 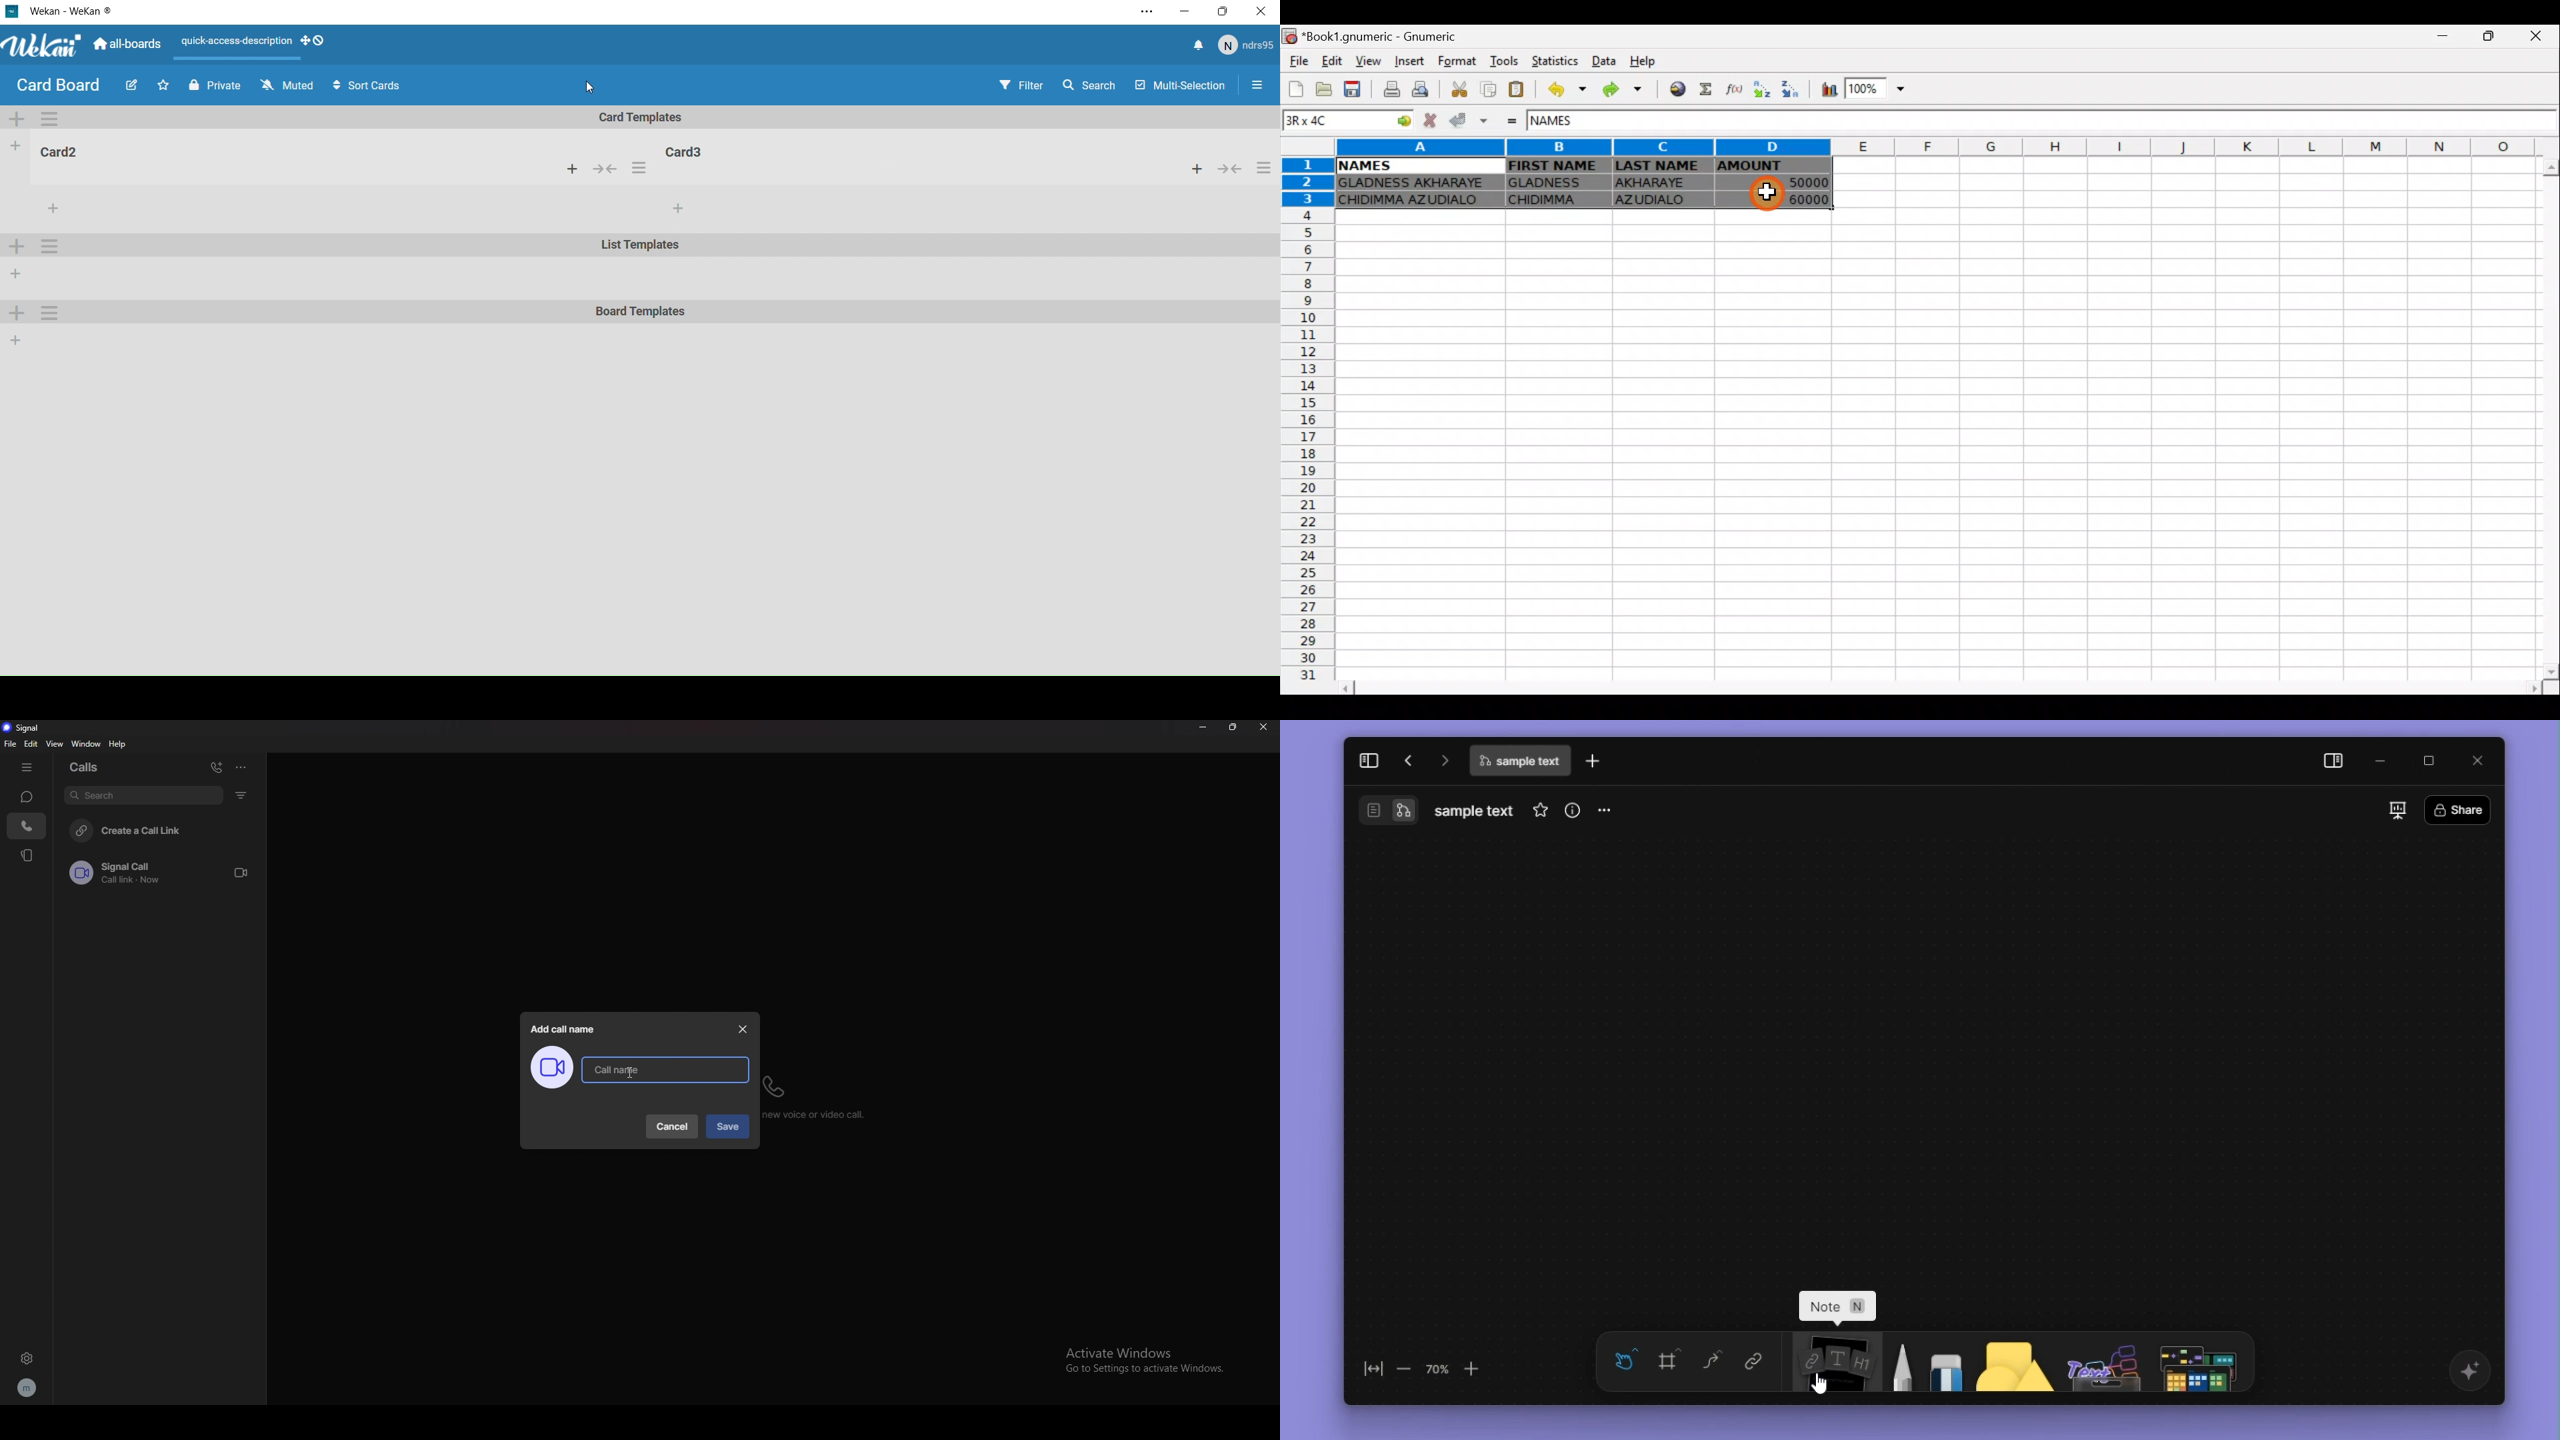 What do you see at coordinates (241, 767) in the screenshot?
I see `options` at bounding box center [241, 767].